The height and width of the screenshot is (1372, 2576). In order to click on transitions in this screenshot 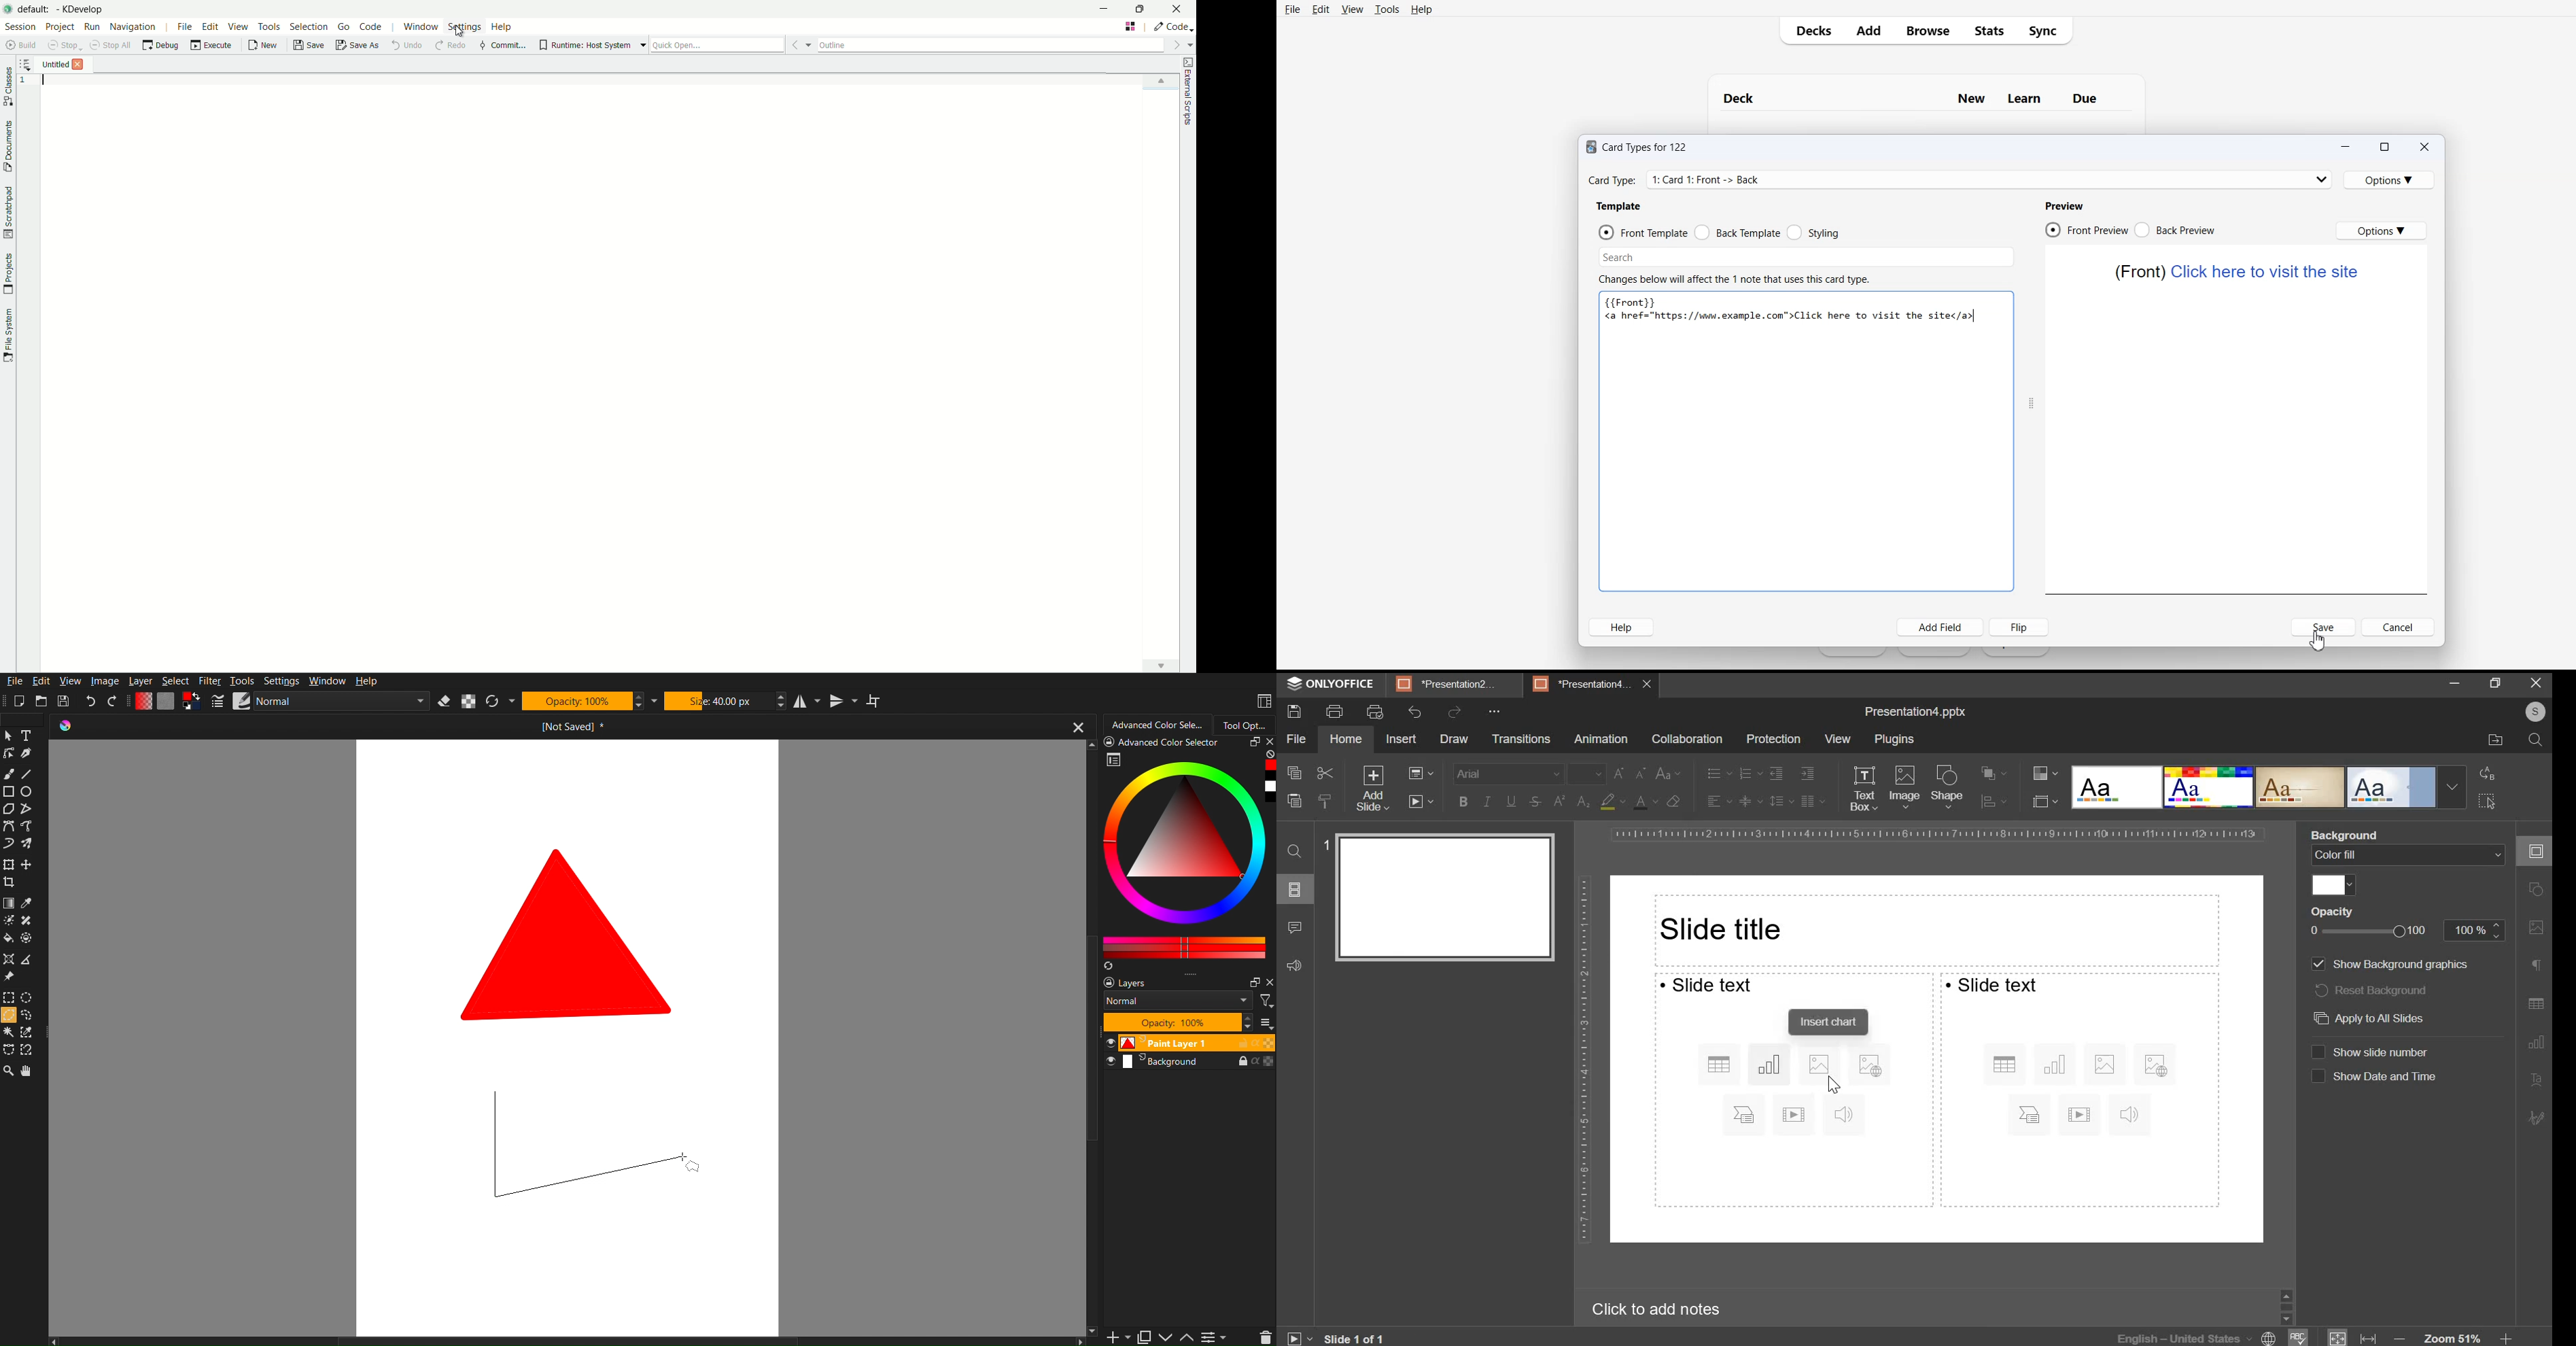, I will do `click(1522, 739)`.